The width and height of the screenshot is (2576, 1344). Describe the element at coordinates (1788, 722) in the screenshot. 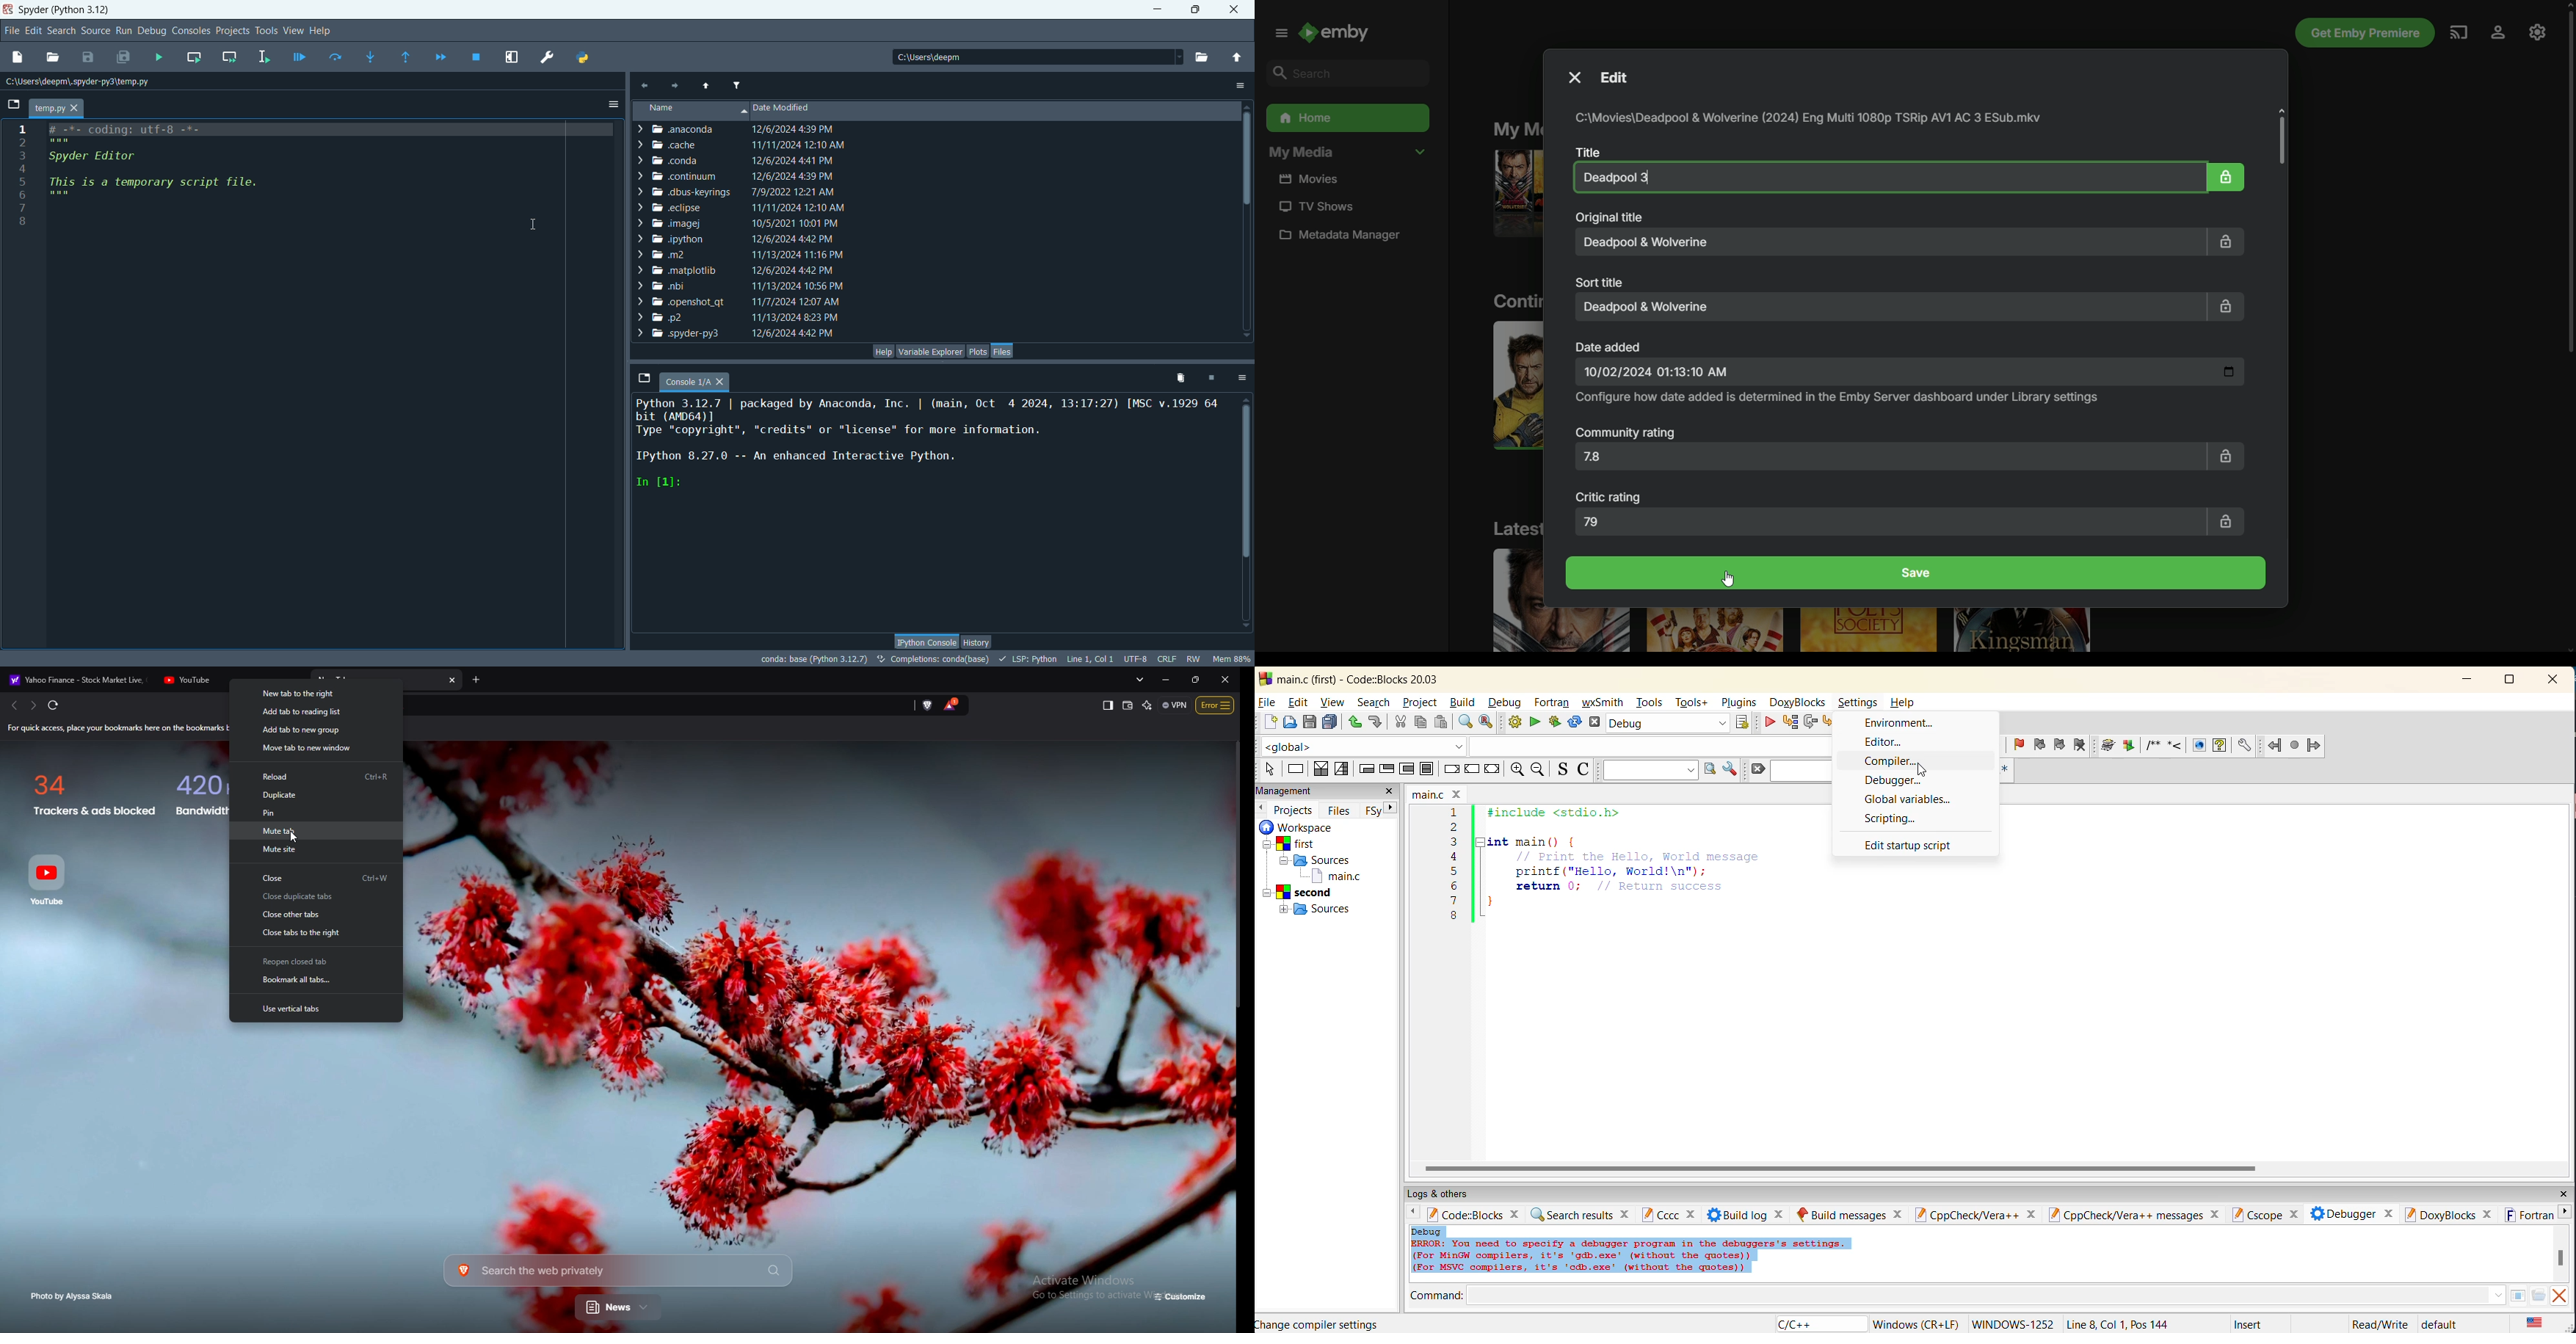

I see `run to cursor` at that location.